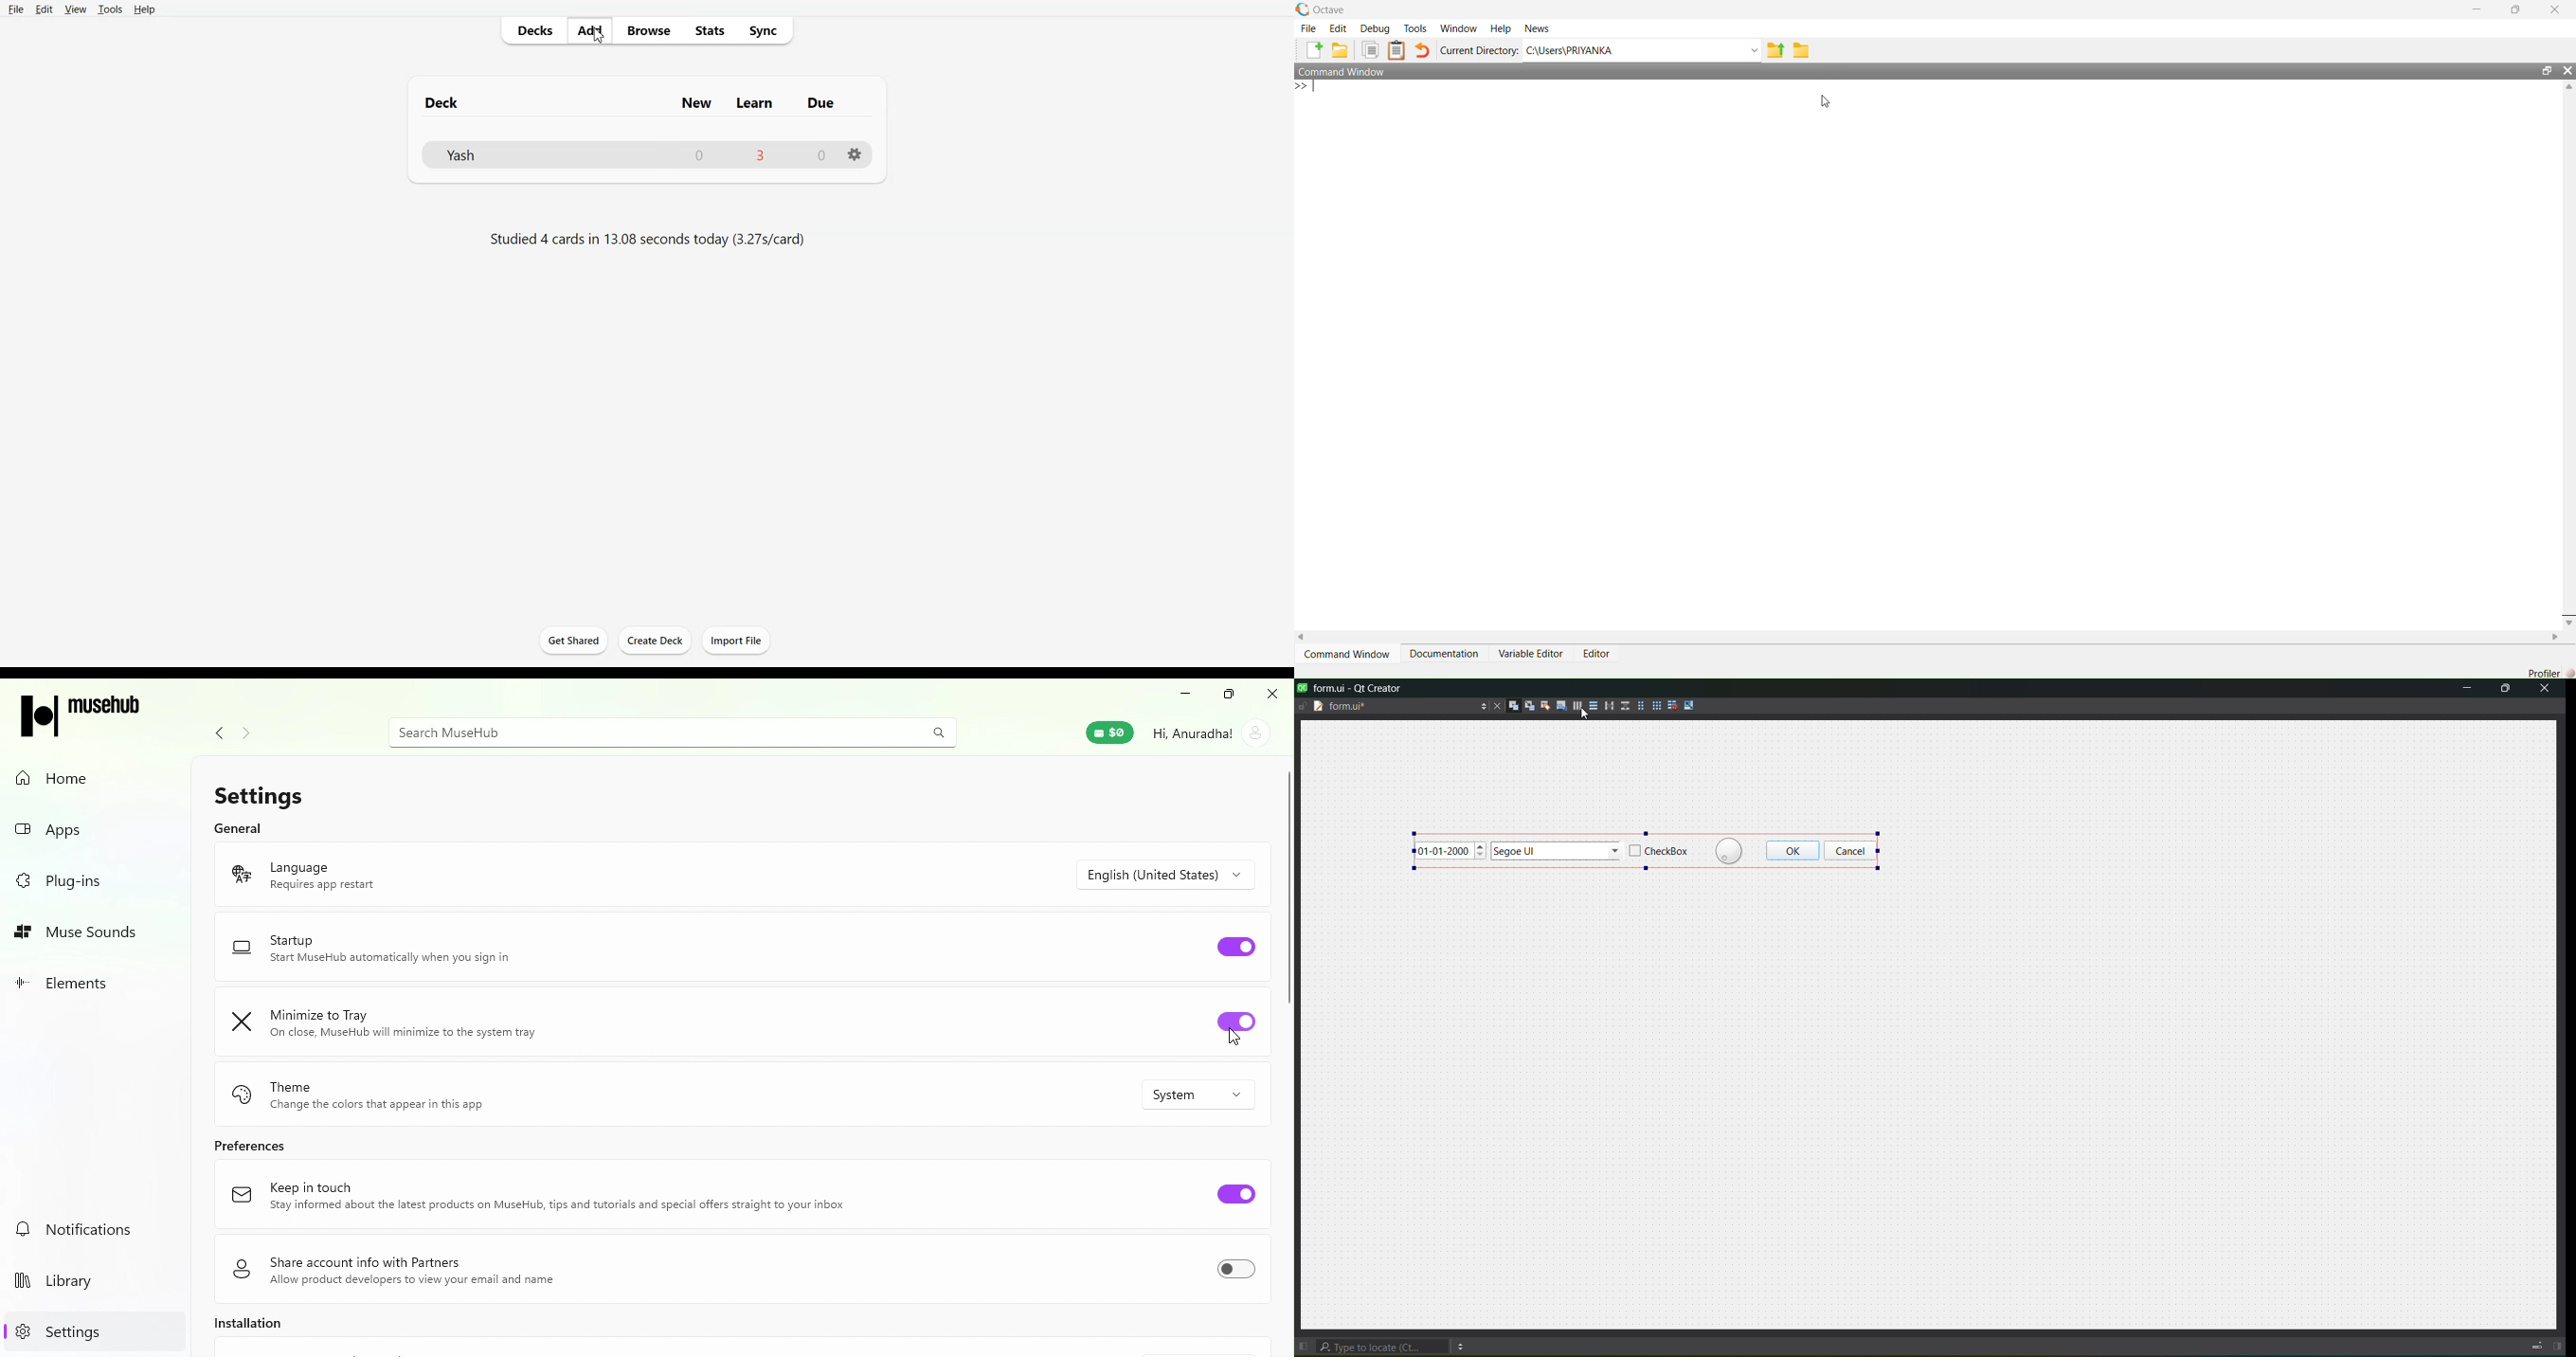  Describe the element at coordinates (1372, 49) in the screenshot. I see `Copy` at that location.